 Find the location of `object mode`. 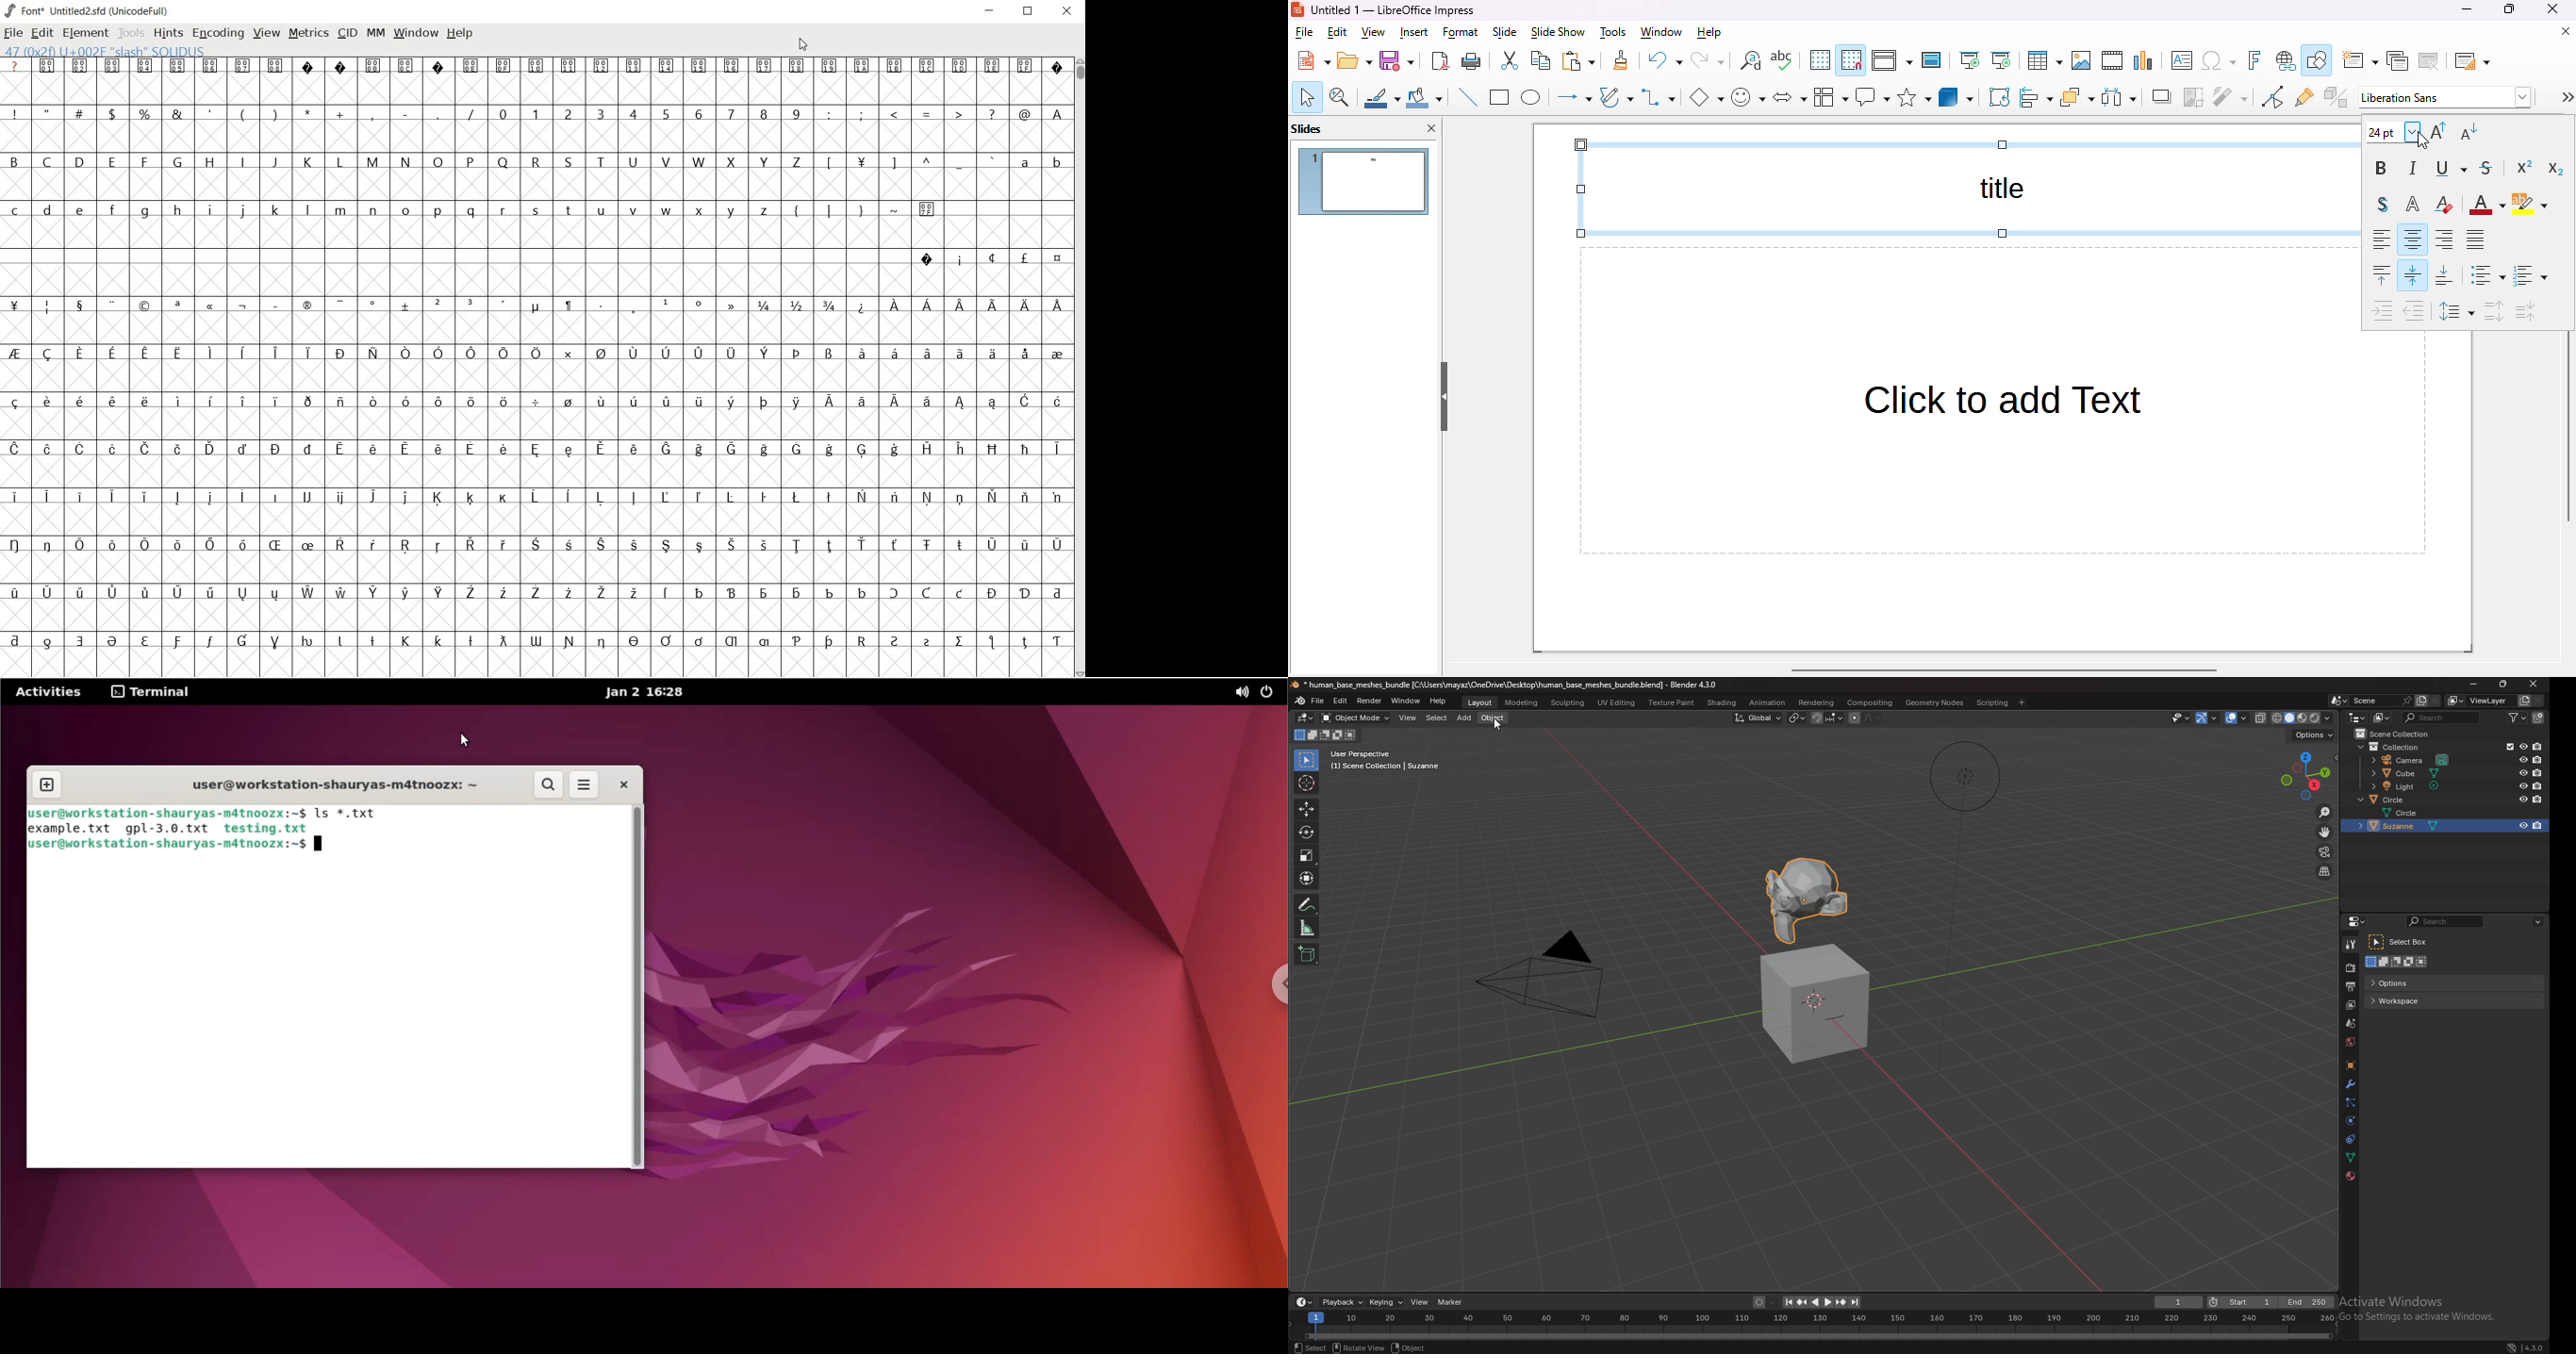

object mode is located at coordinates (1356, 718).